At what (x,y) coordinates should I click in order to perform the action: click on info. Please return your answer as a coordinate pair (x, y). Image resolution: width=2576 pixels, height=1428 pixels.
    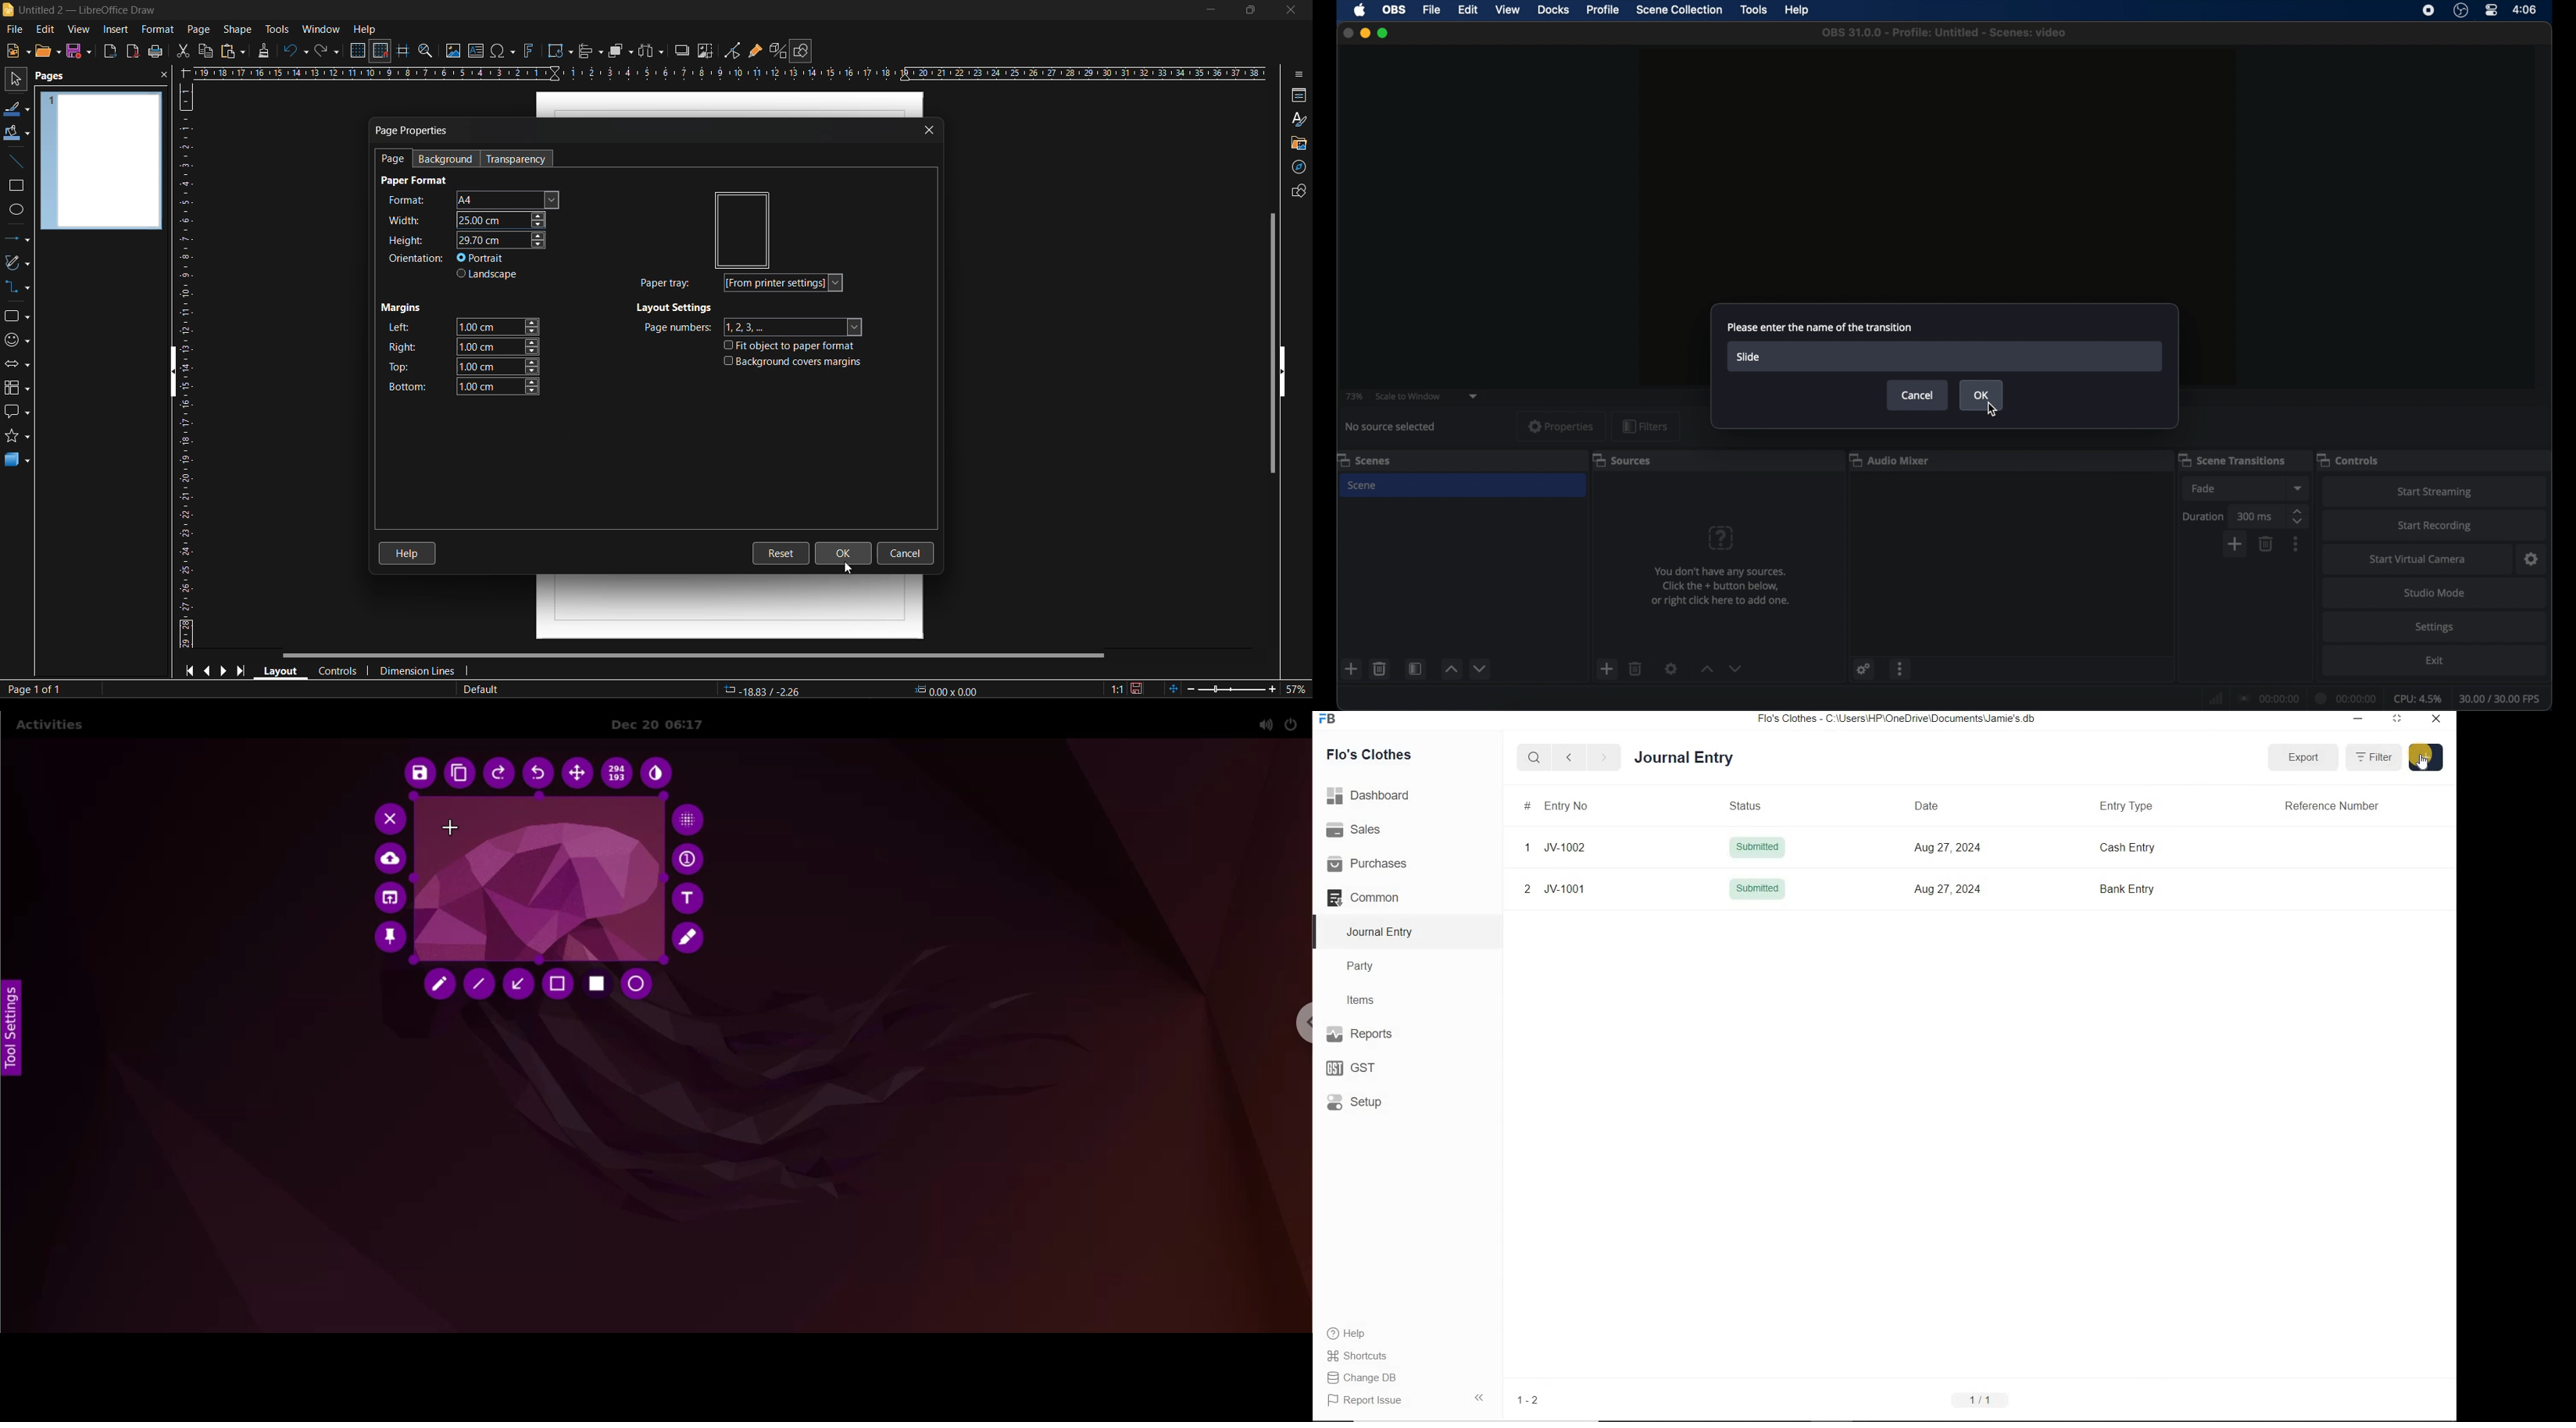
    Looking at the image, I should click on (1721, 588).